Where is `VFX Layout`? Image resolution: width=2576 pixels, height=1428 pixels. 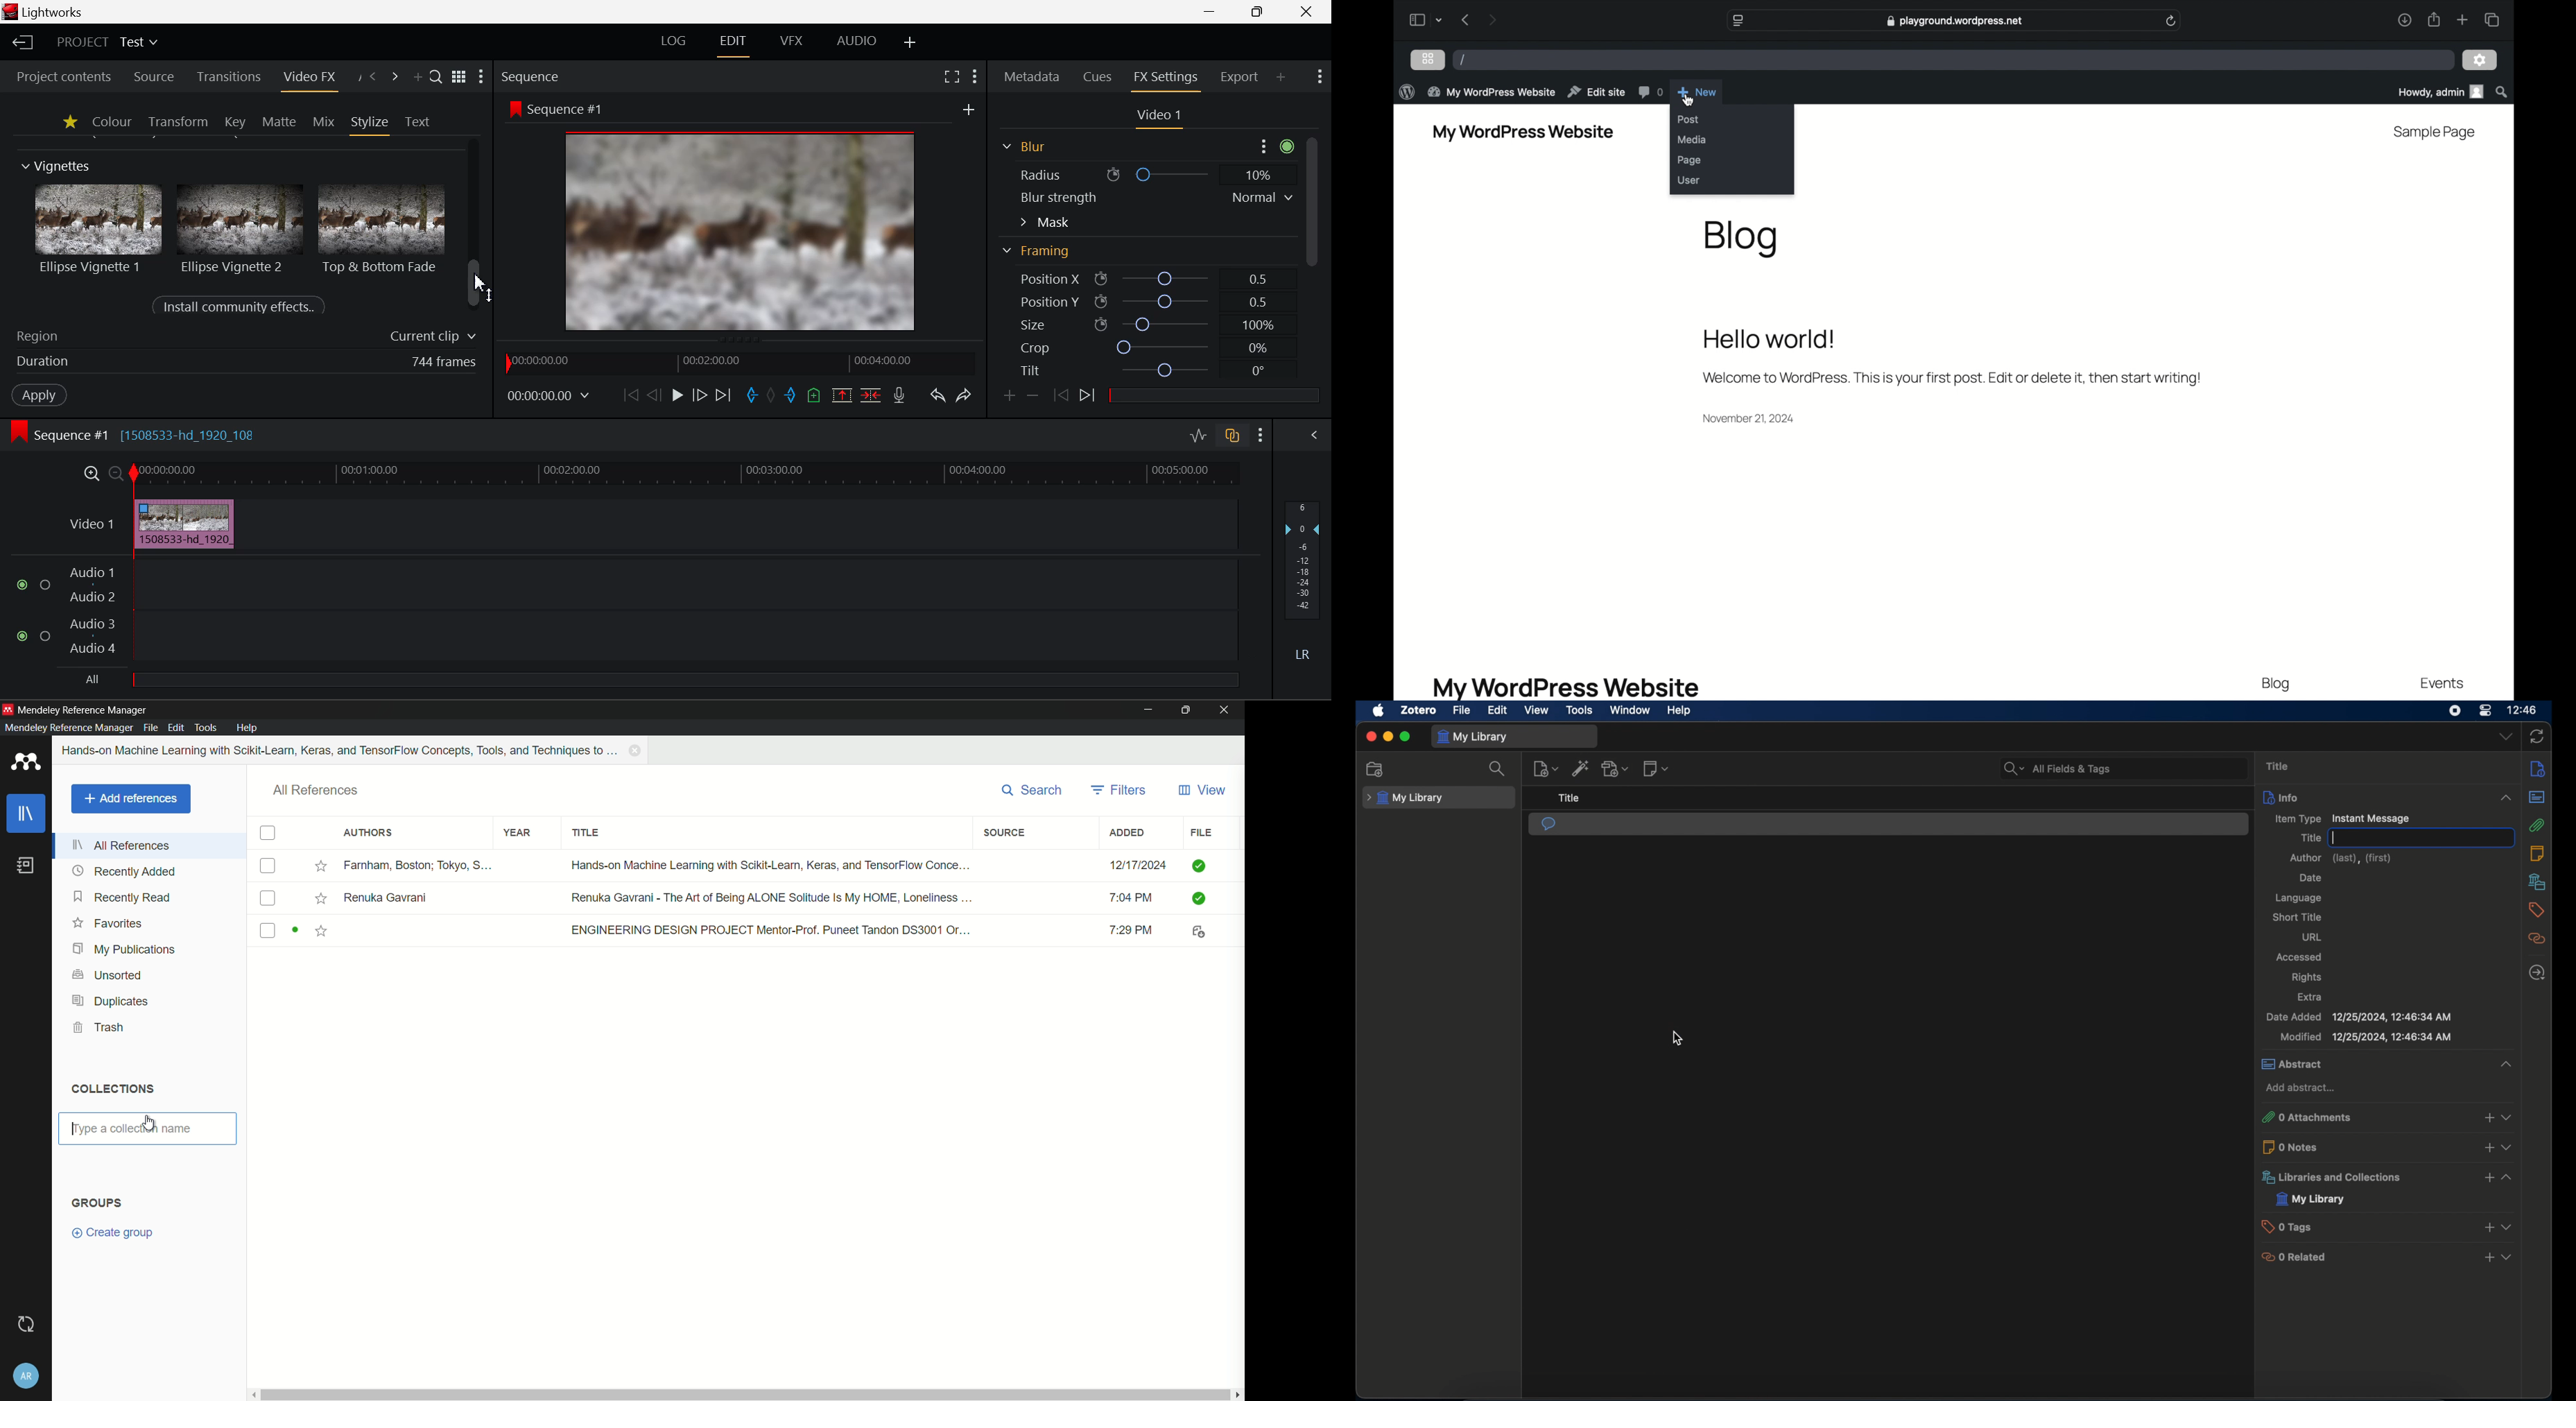 VFX Layout is located at coordinates (792, 43).